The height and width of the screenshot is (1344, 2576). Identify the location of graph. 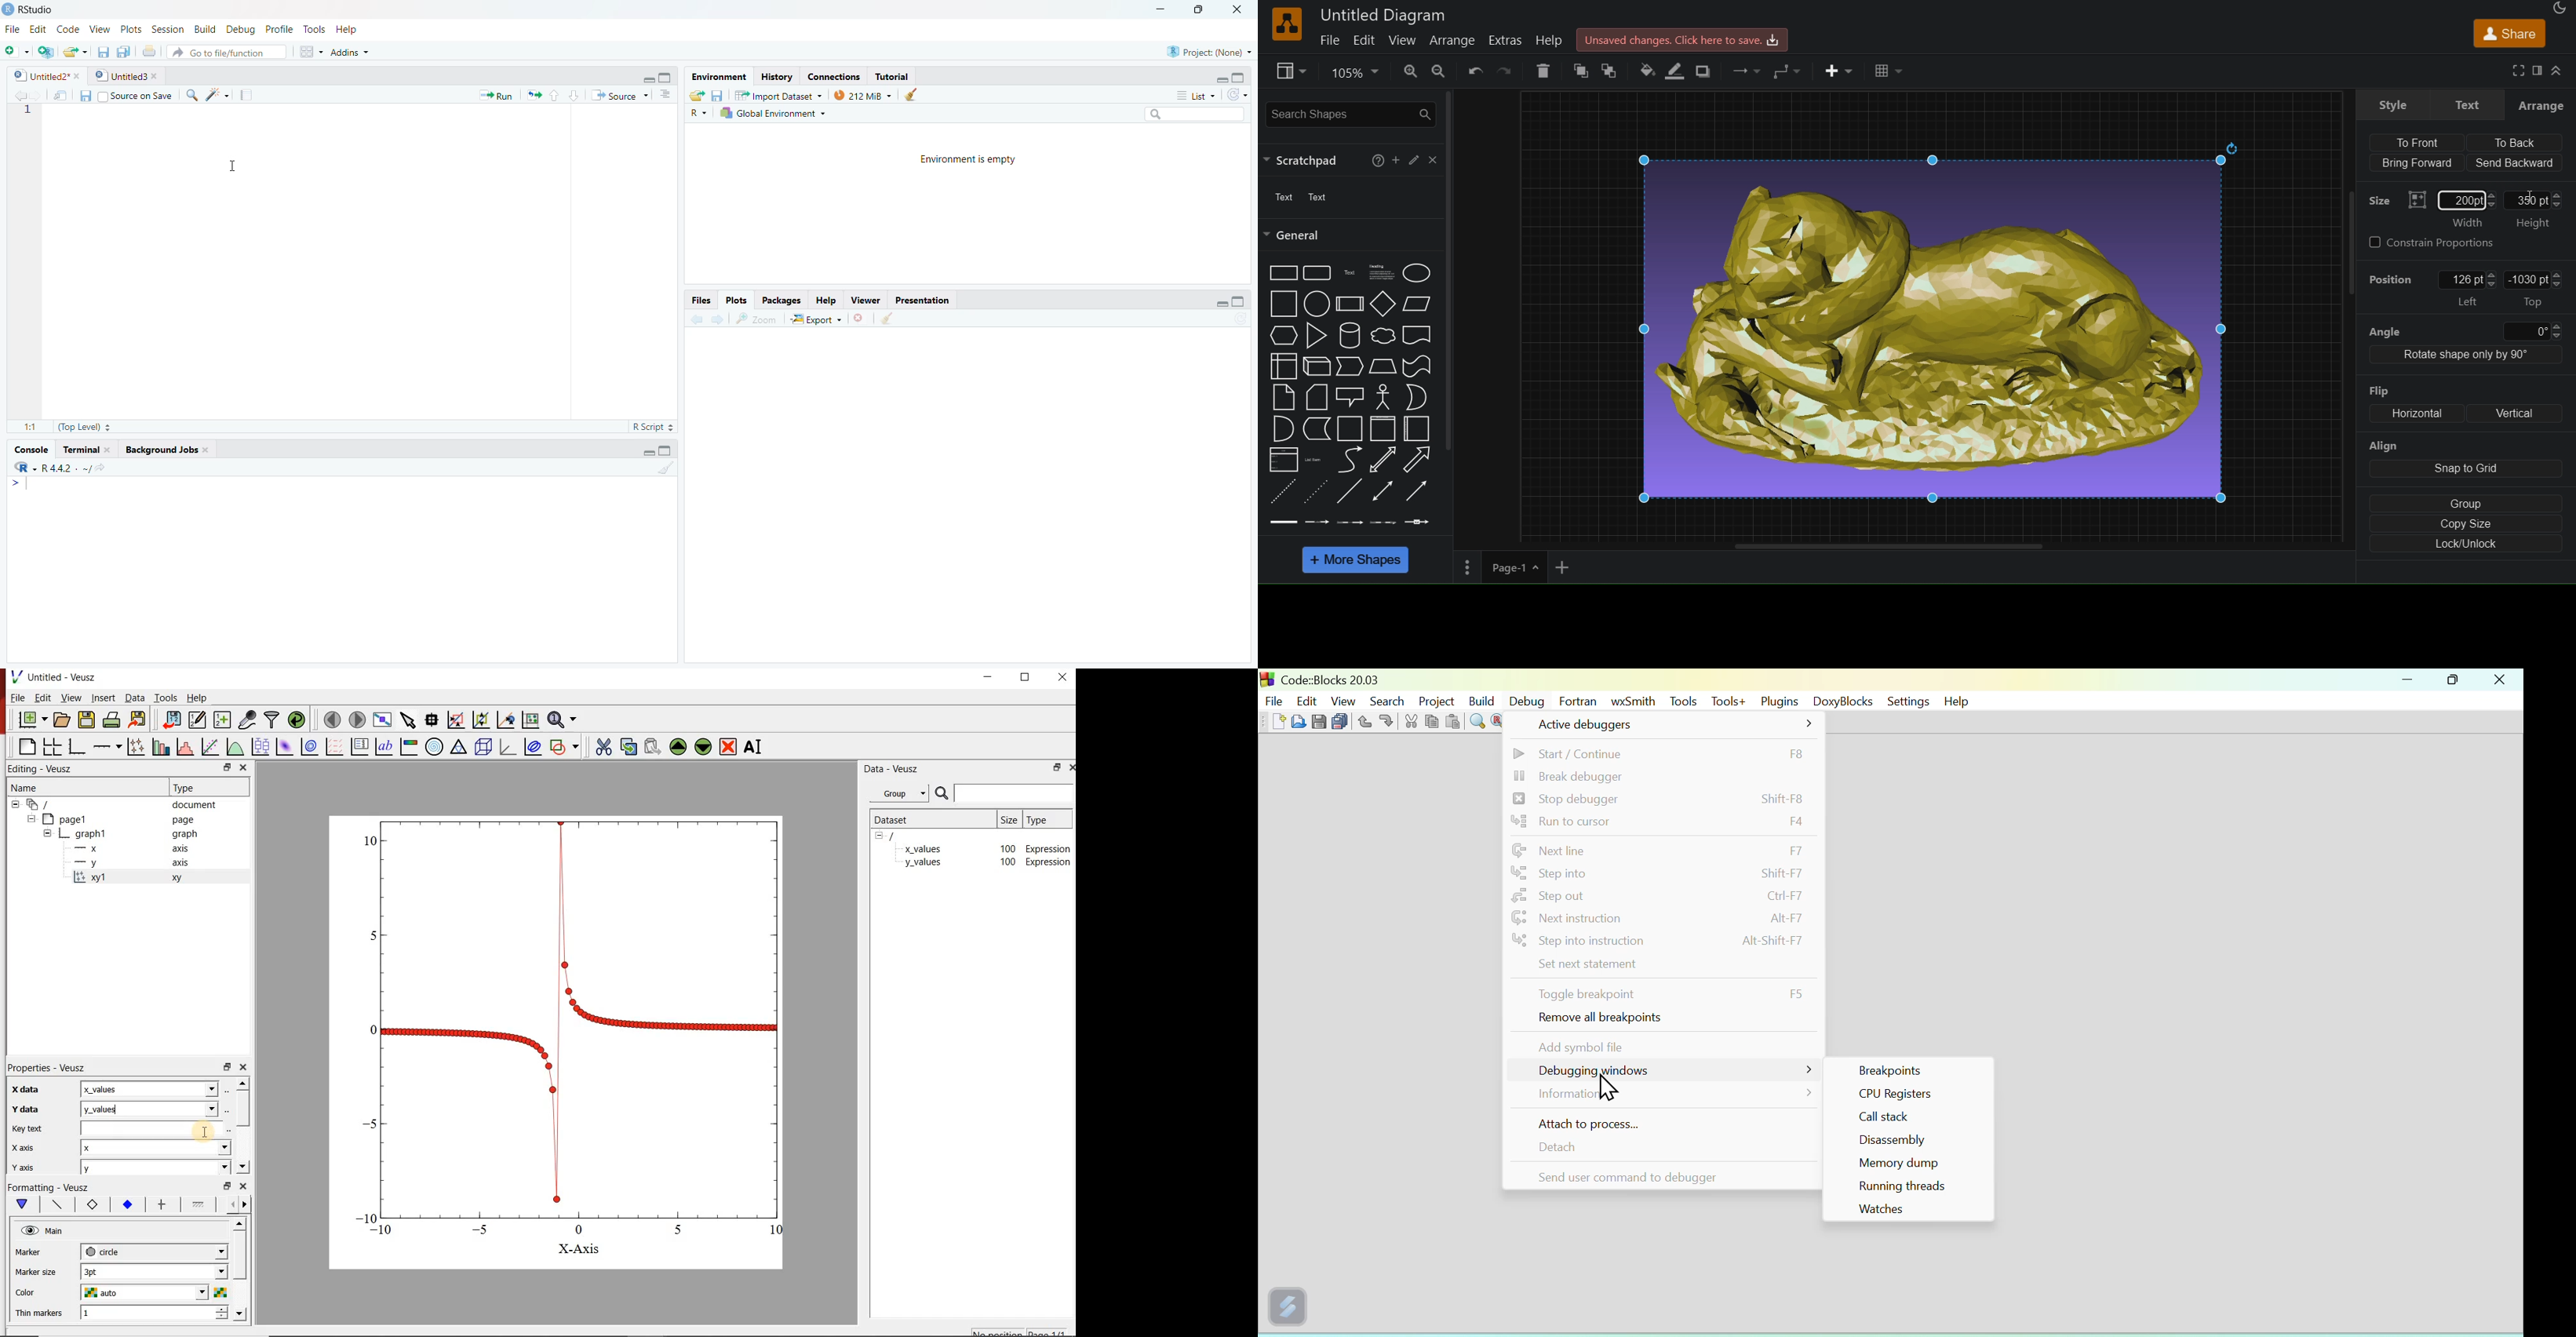
(559, 1026).